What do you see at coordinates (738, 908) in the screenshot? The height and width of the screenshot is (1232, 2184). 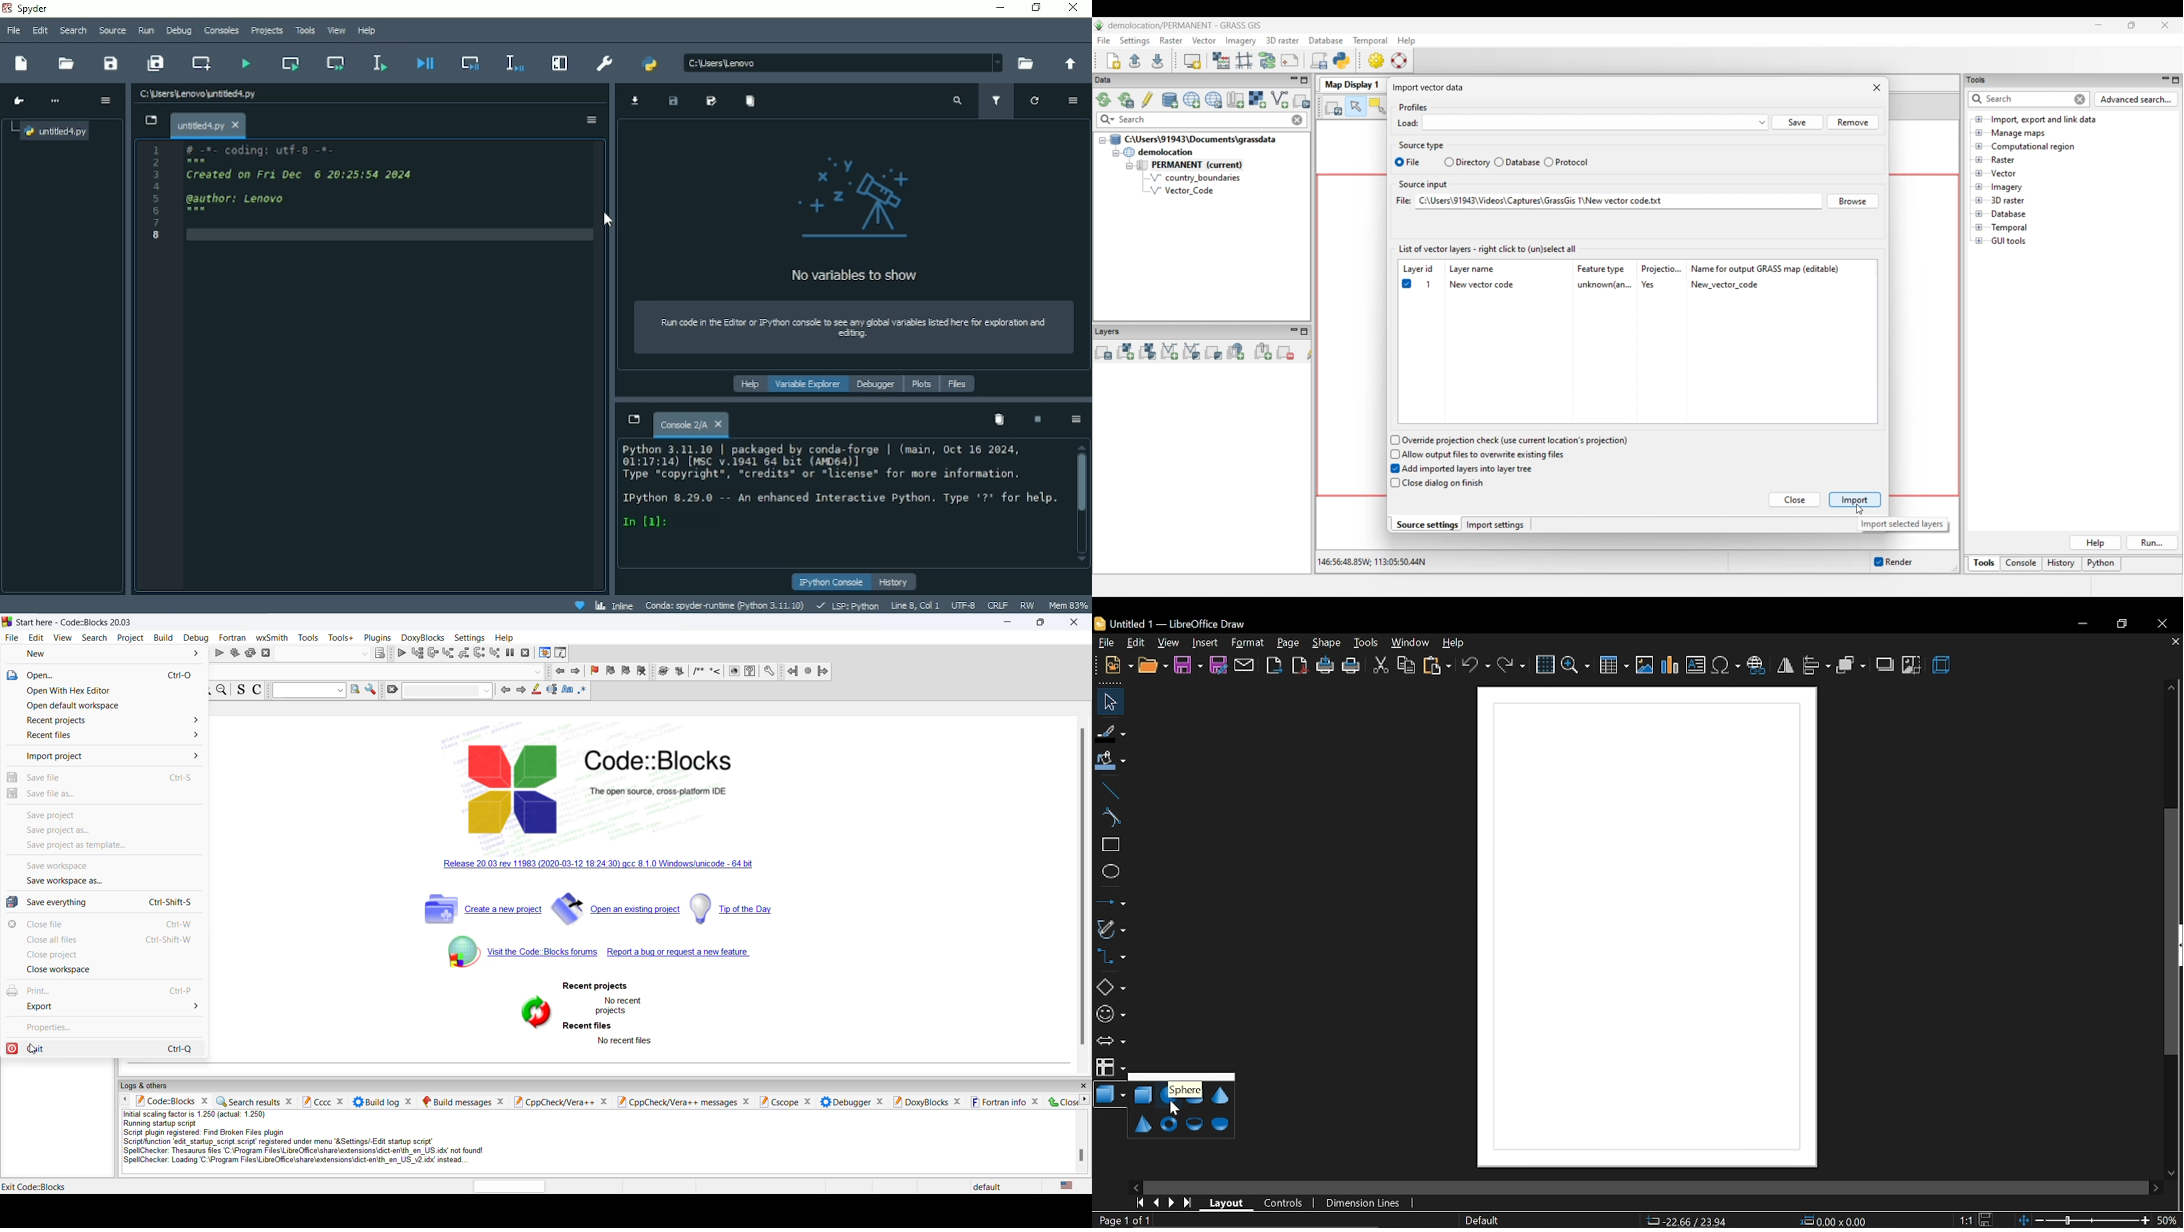 I see `tip of the day` at bounding box center [738, 908].